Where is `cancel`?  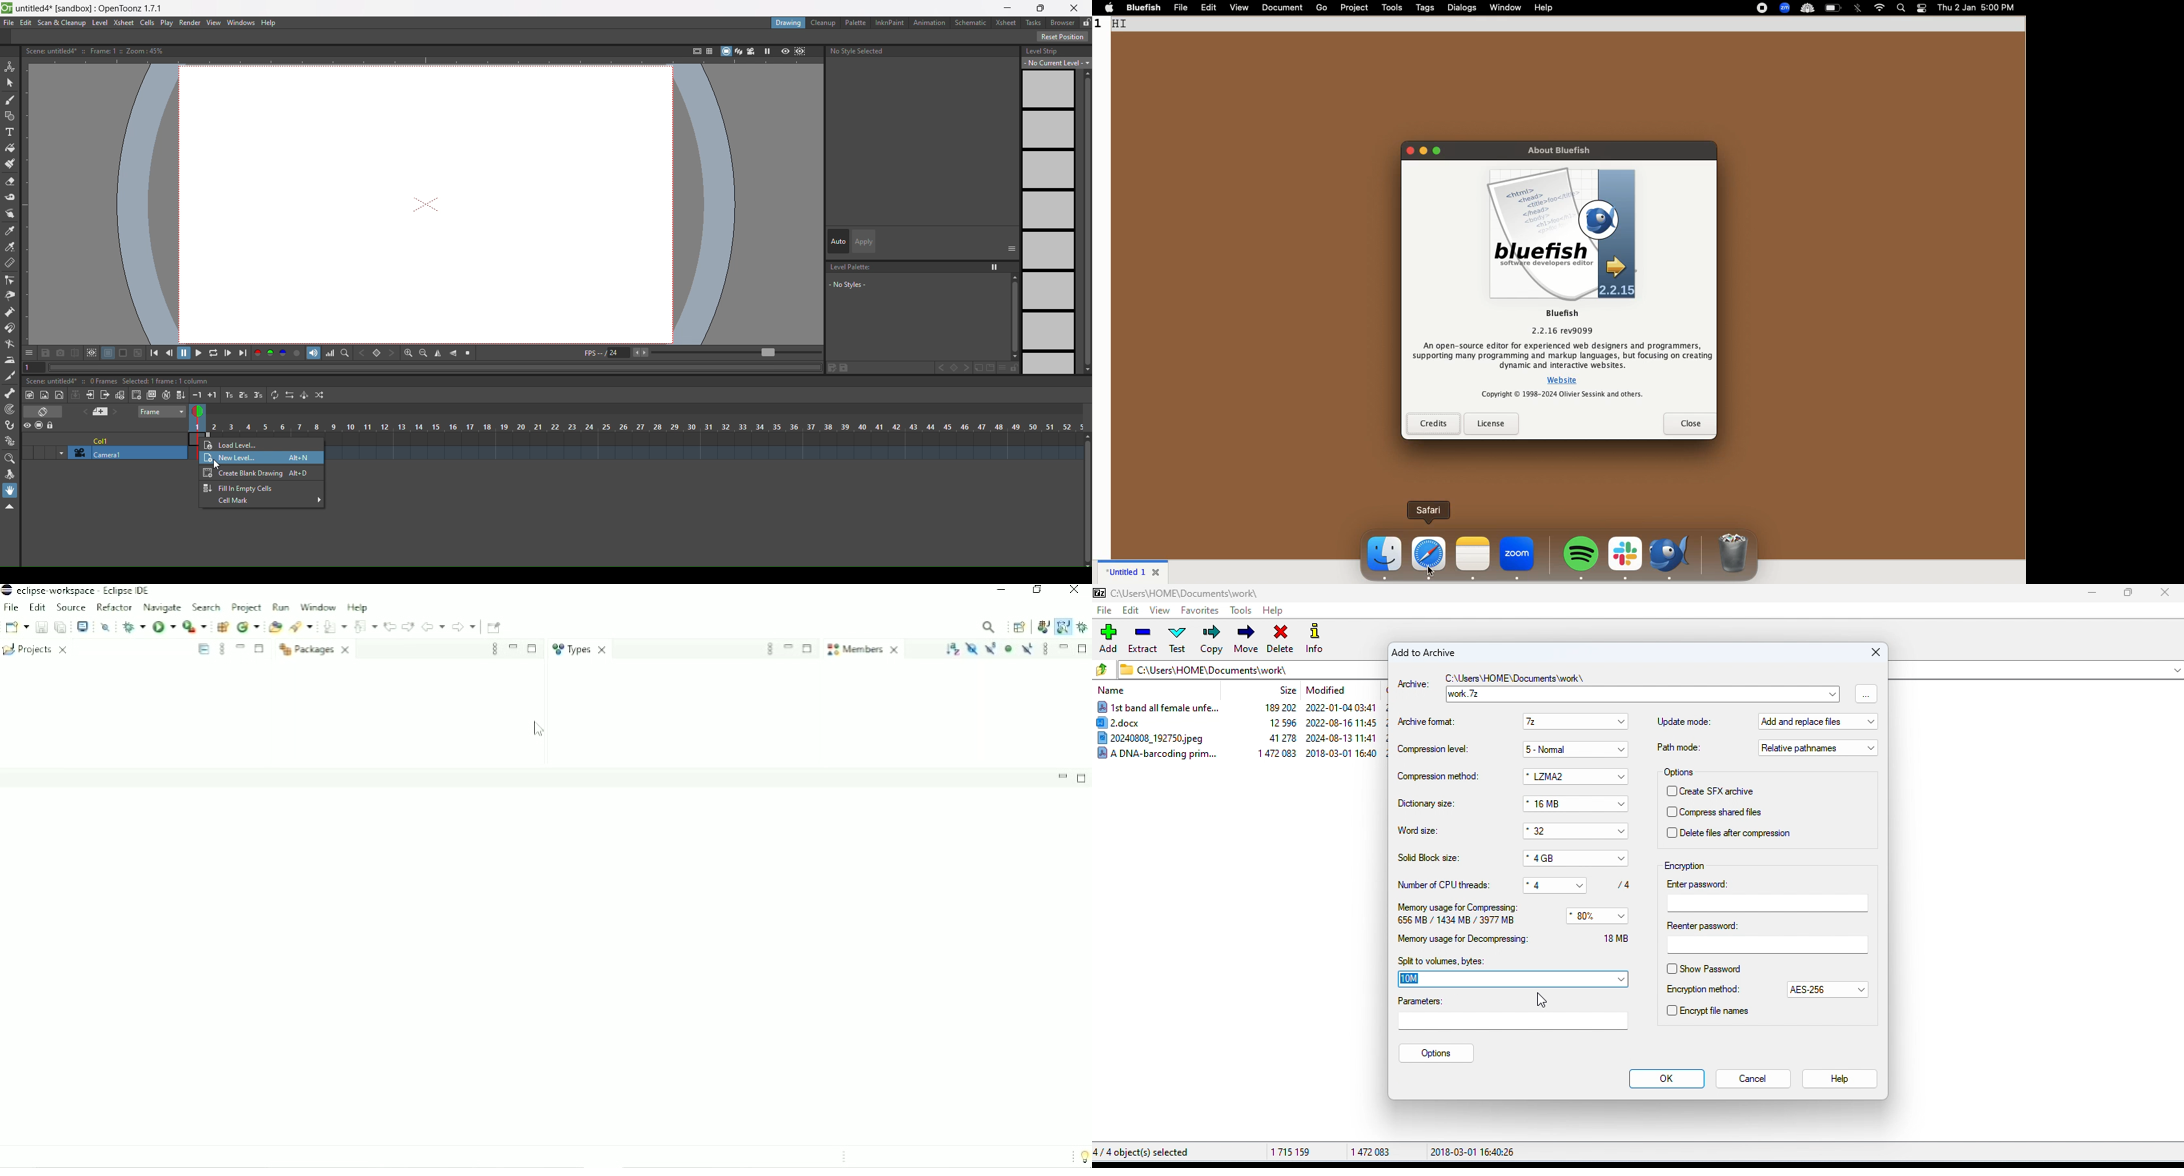
cancel is located at coordinates (1754, 1079).